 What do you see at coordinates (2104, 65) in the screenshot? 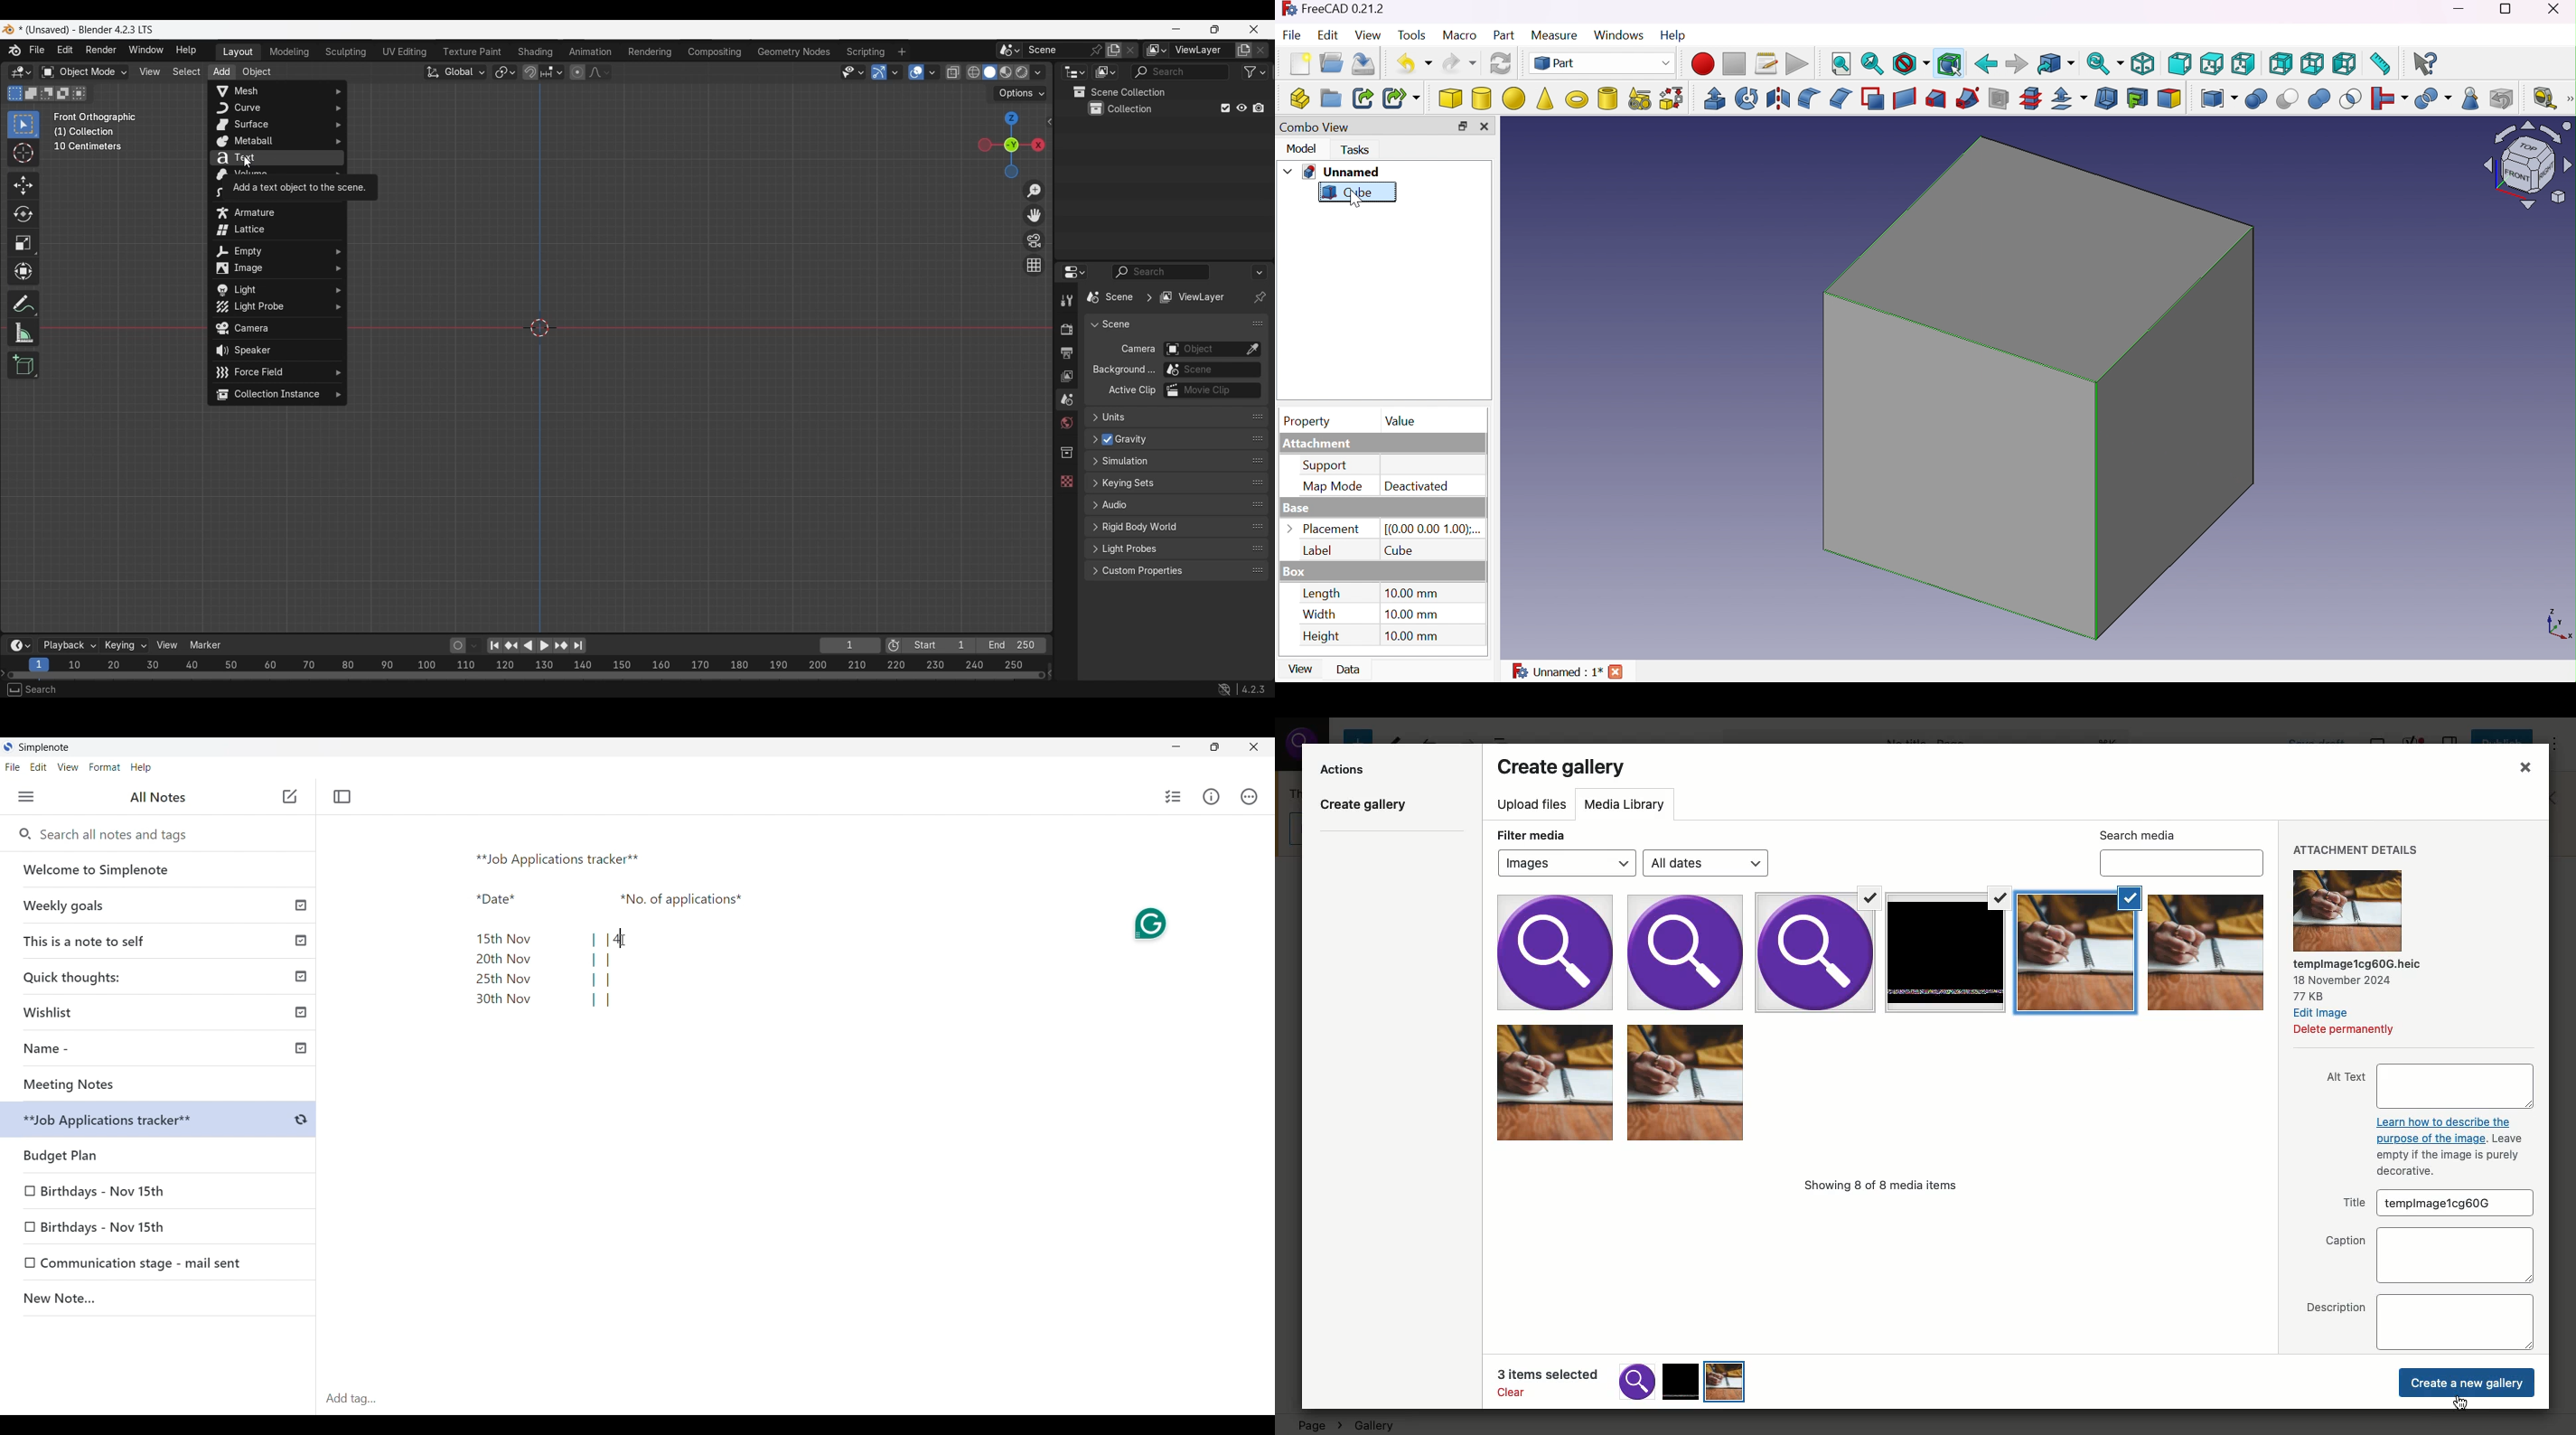
I see `Sync view` at bounding box center [2104, 65].